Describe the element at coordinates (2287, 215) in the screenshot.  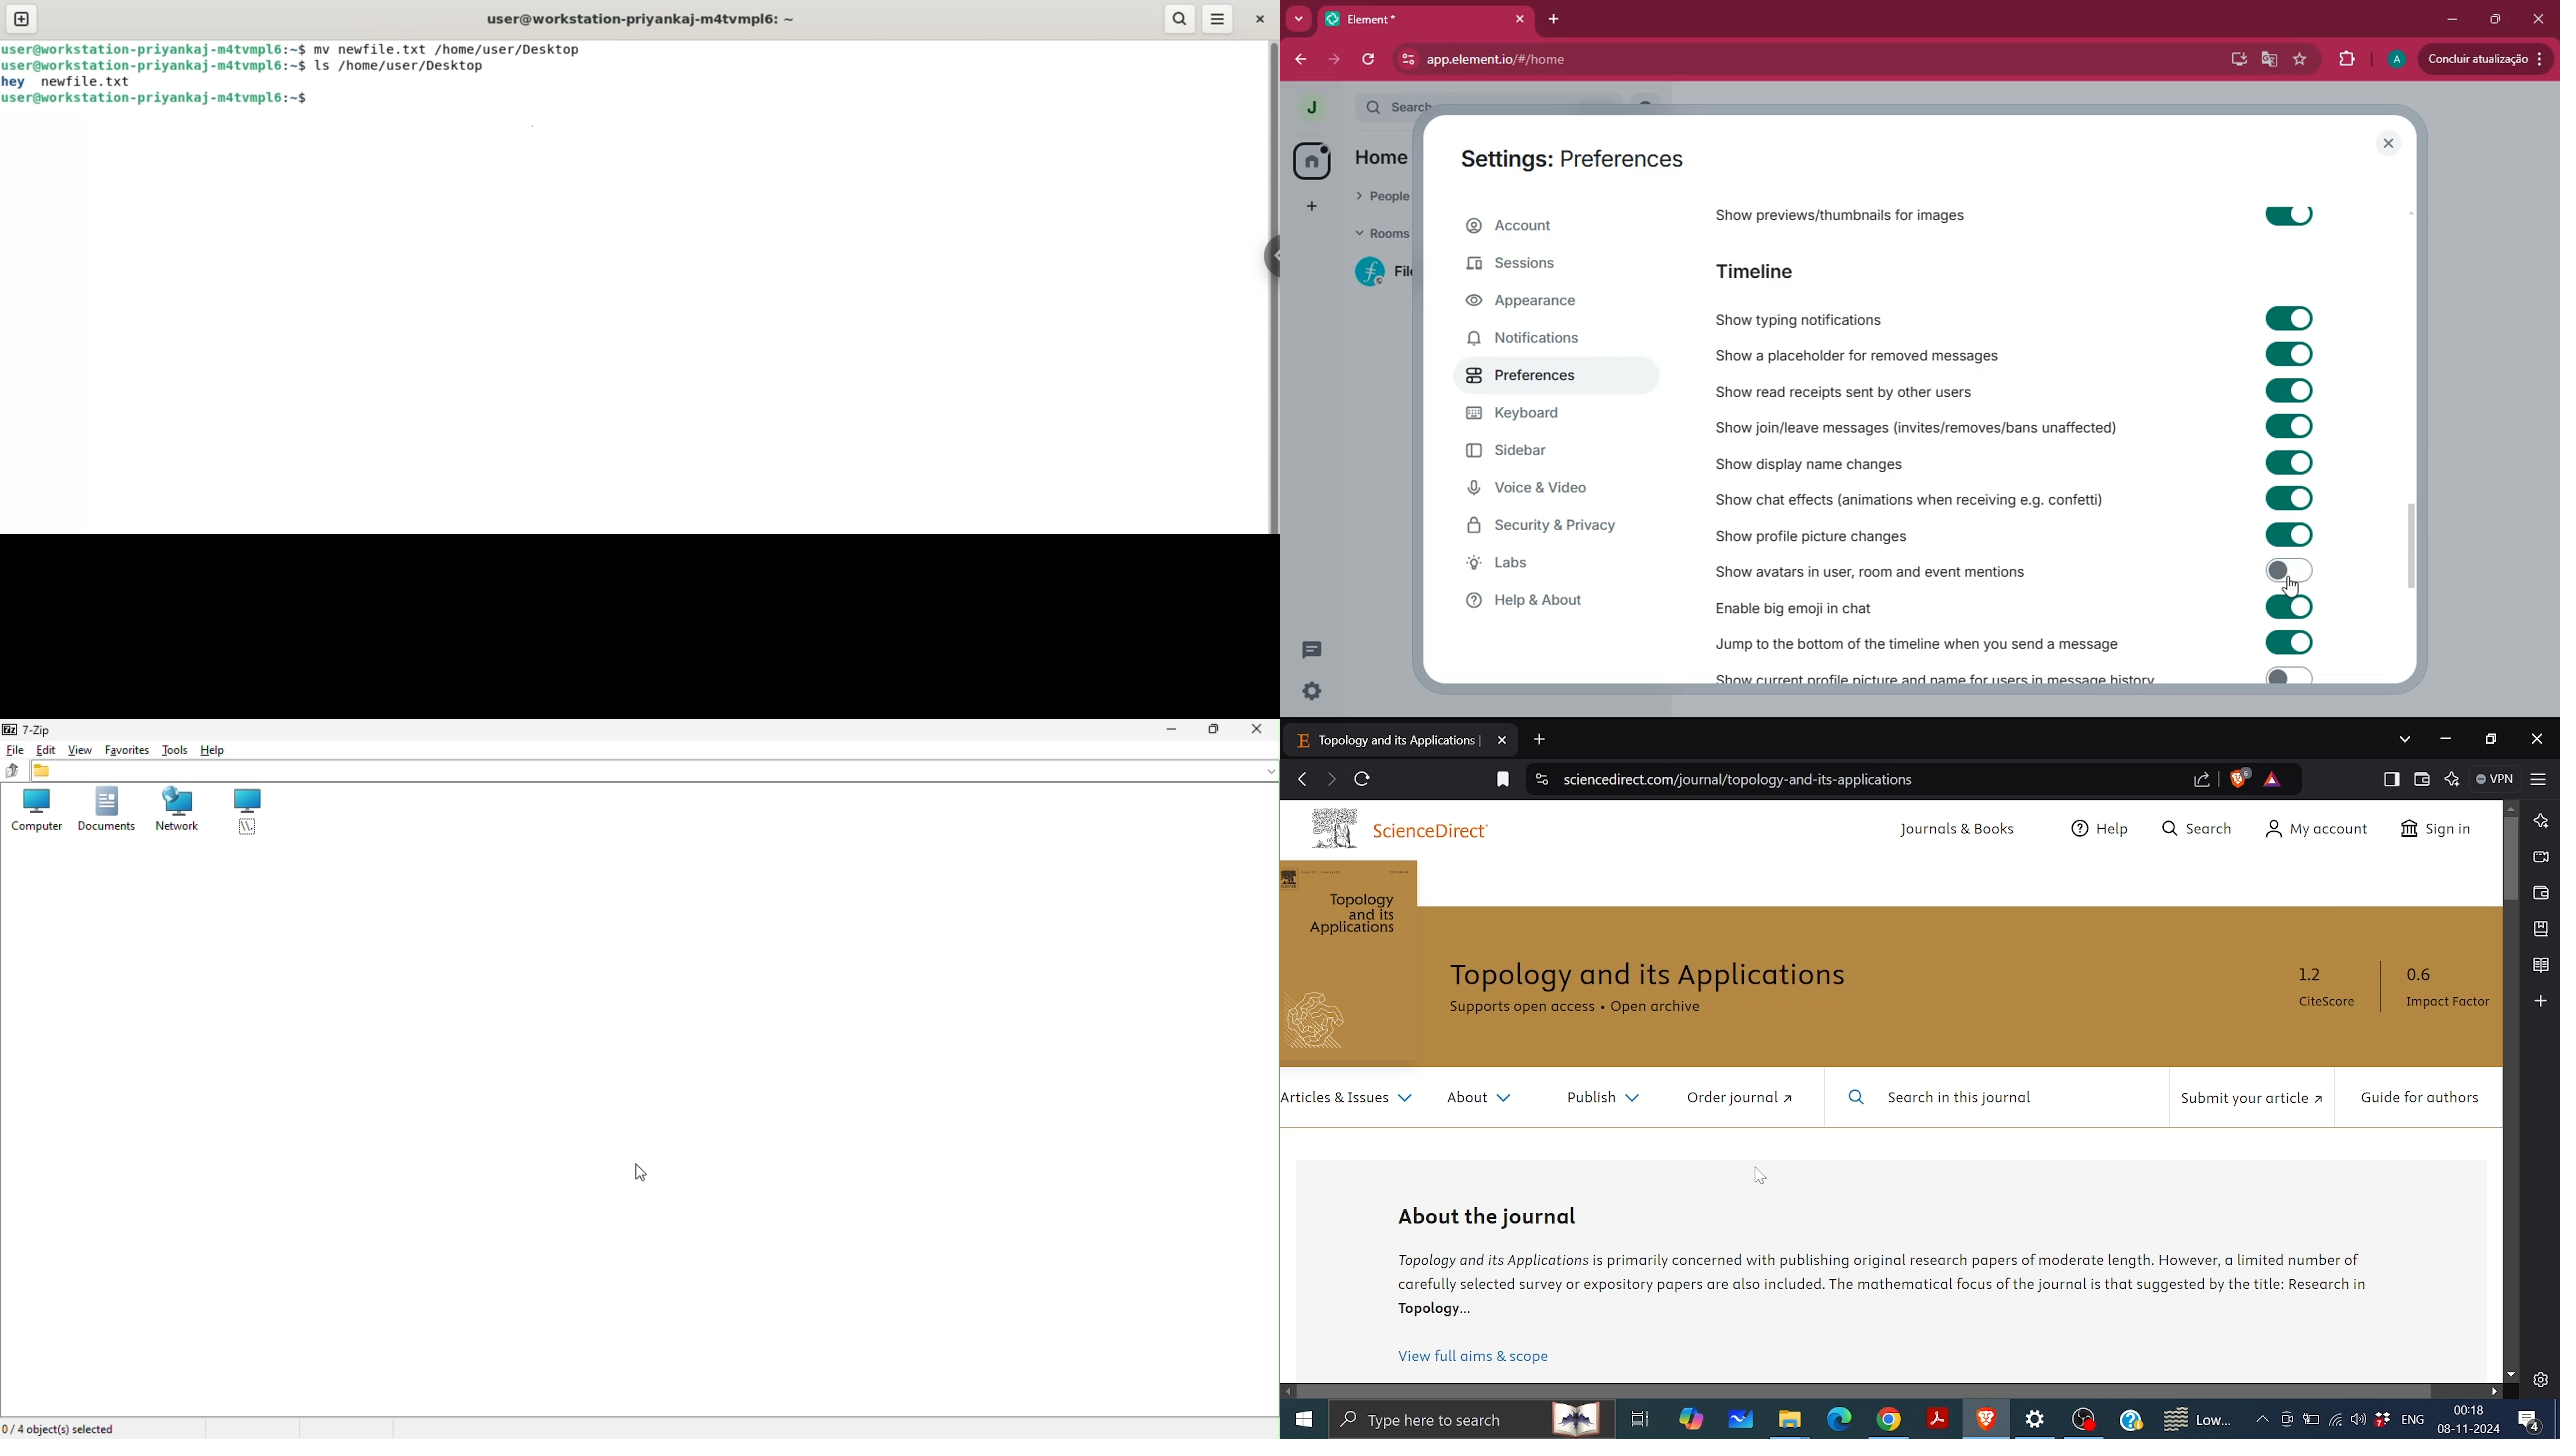
I see `toggle on` at that location.